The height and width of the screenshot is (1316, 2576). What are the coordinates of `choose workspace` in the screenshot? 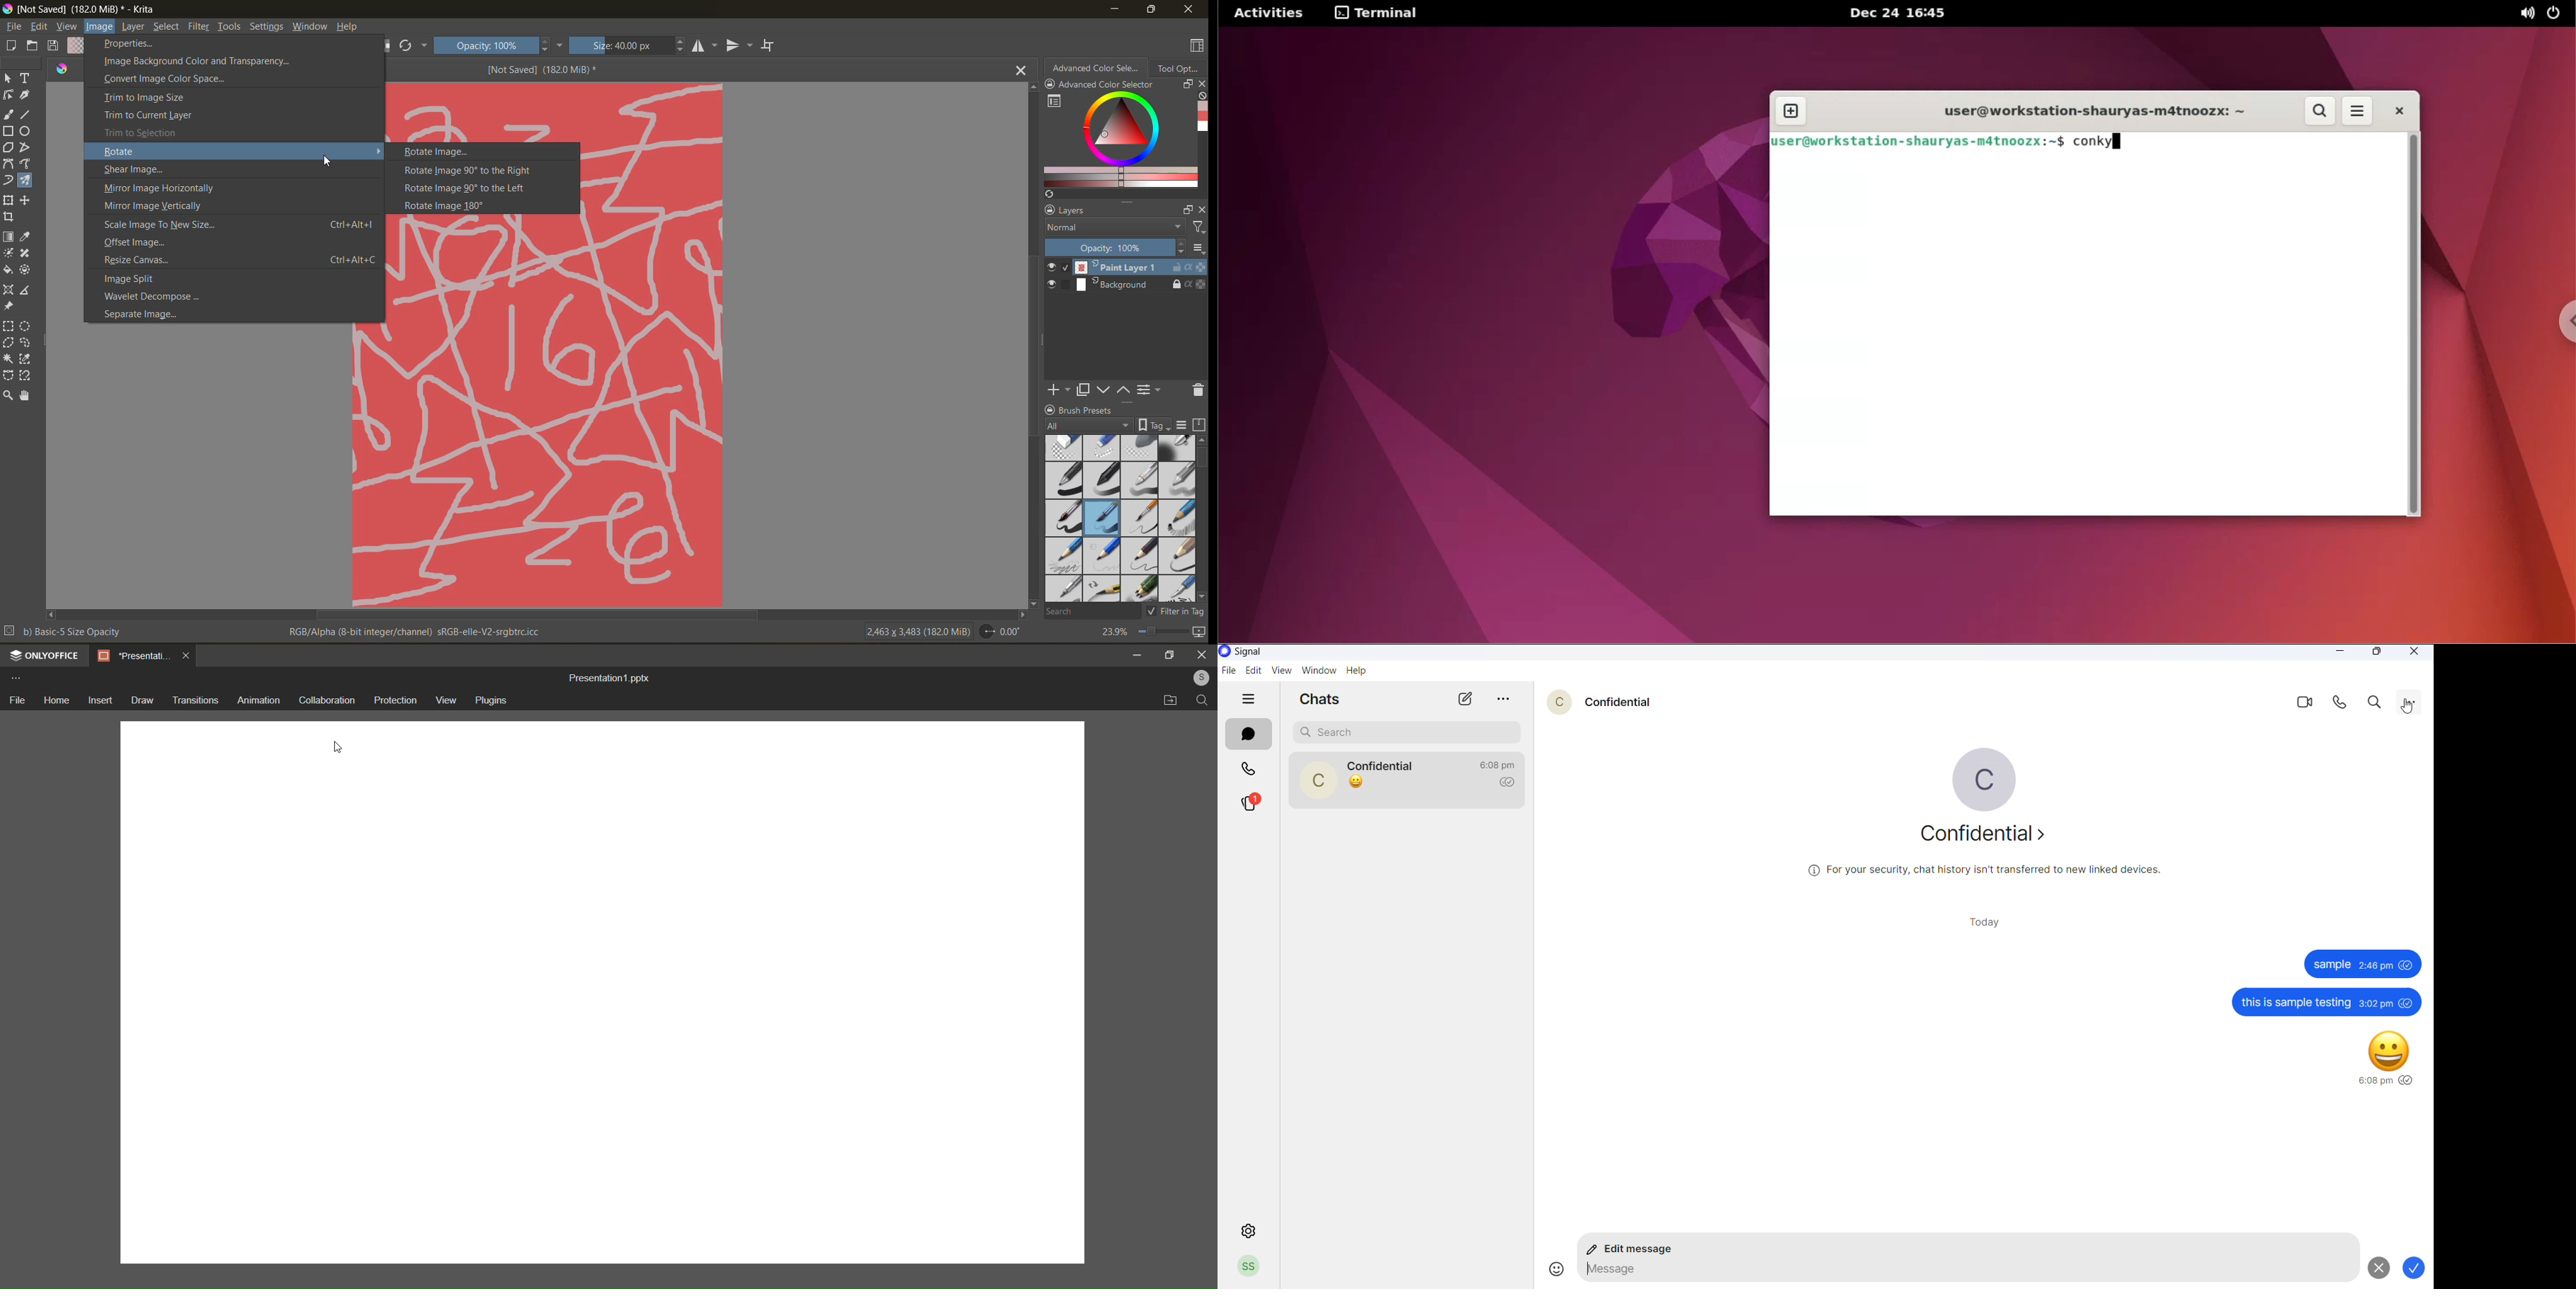 It's located at (1198, 46).